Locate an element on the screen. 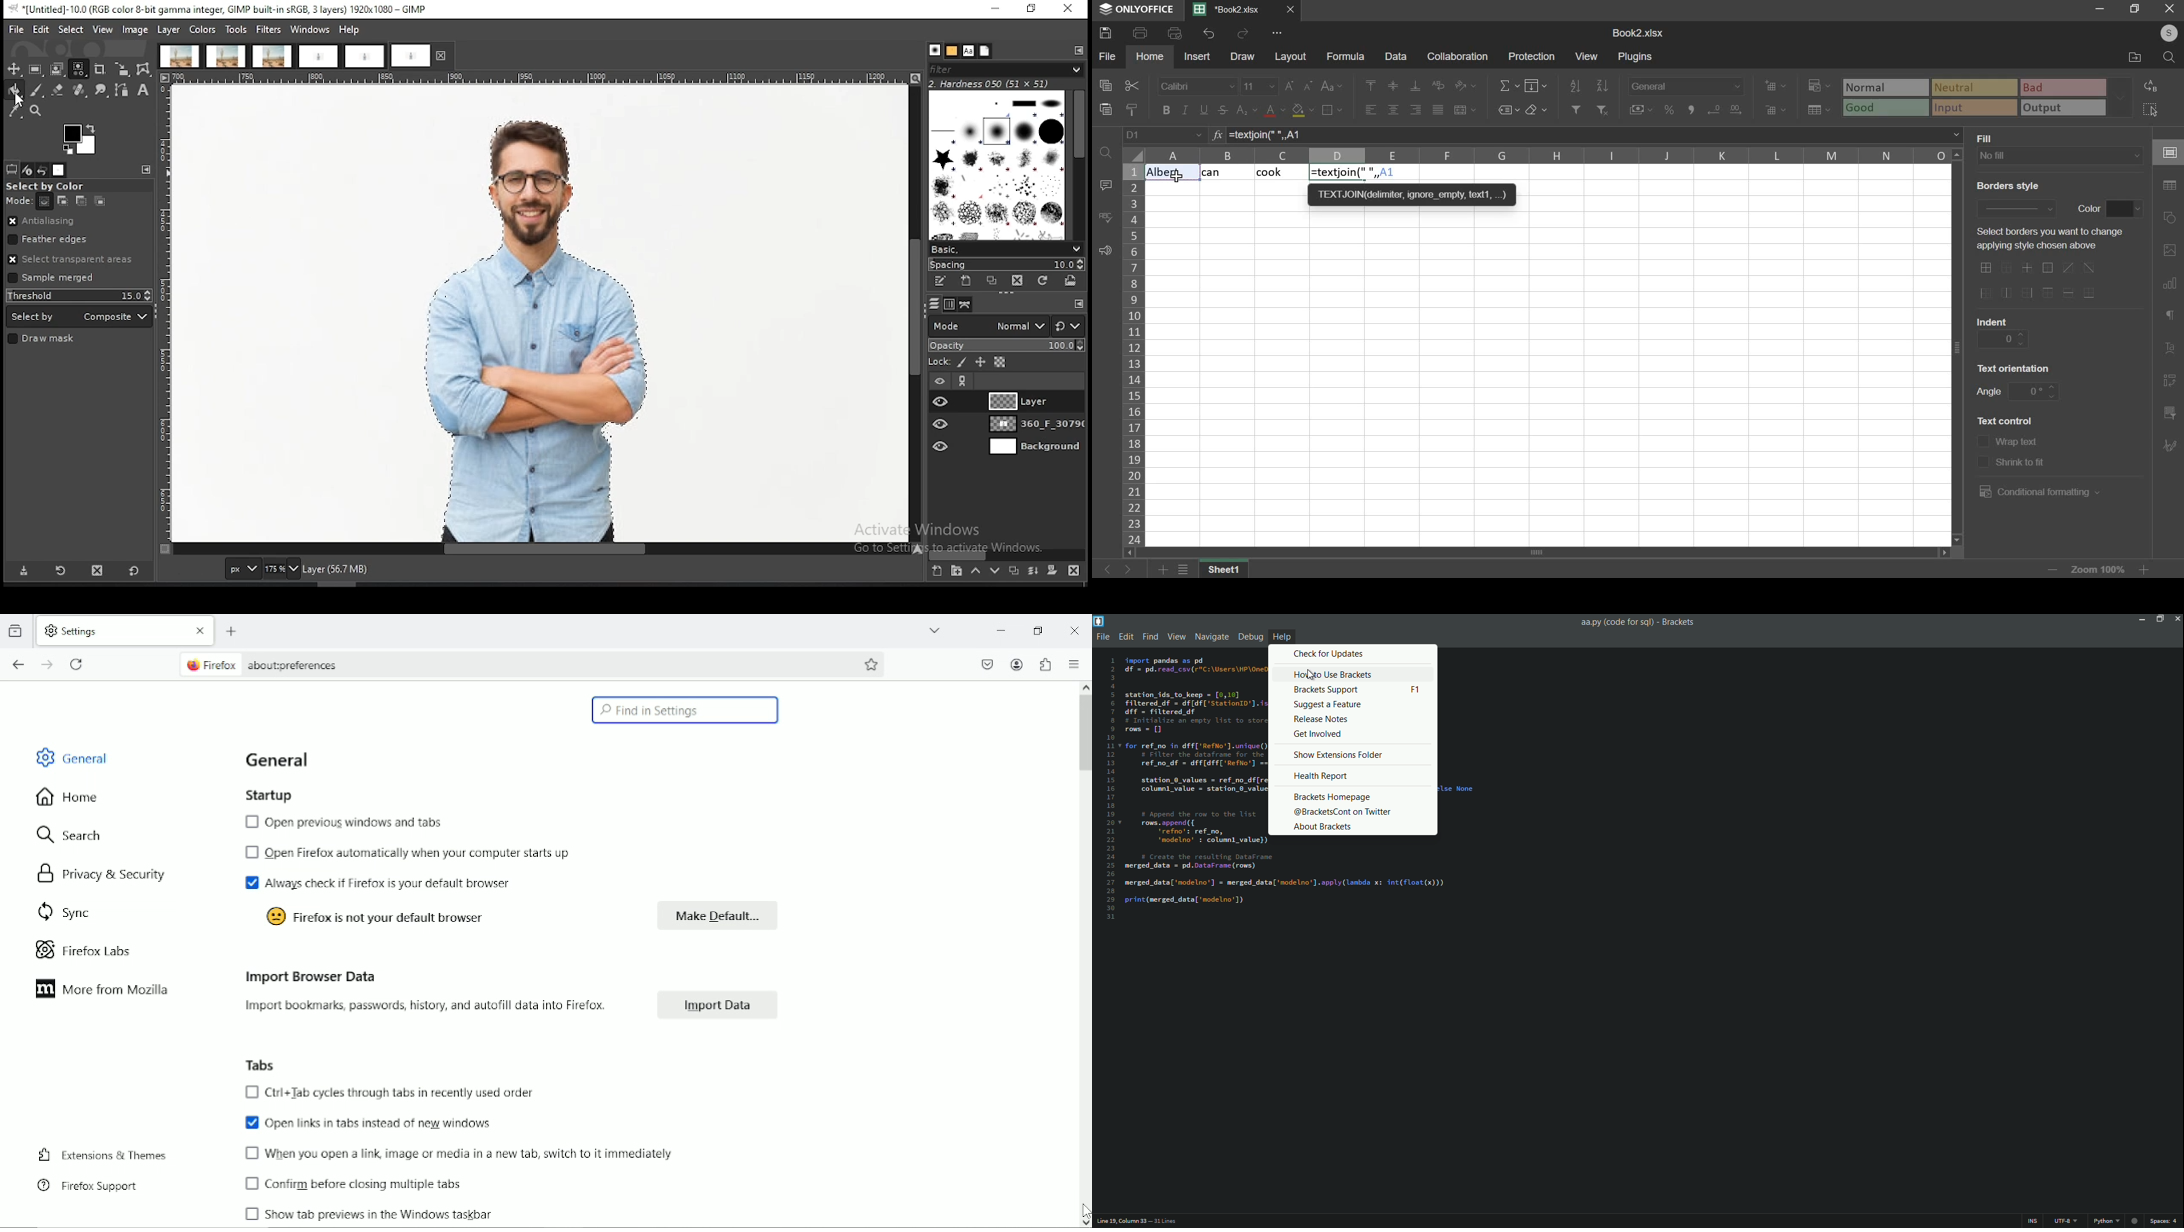 The width and height of the screenshot is (2184, 1232). Current sheets is located at coordinates (1232, 10).